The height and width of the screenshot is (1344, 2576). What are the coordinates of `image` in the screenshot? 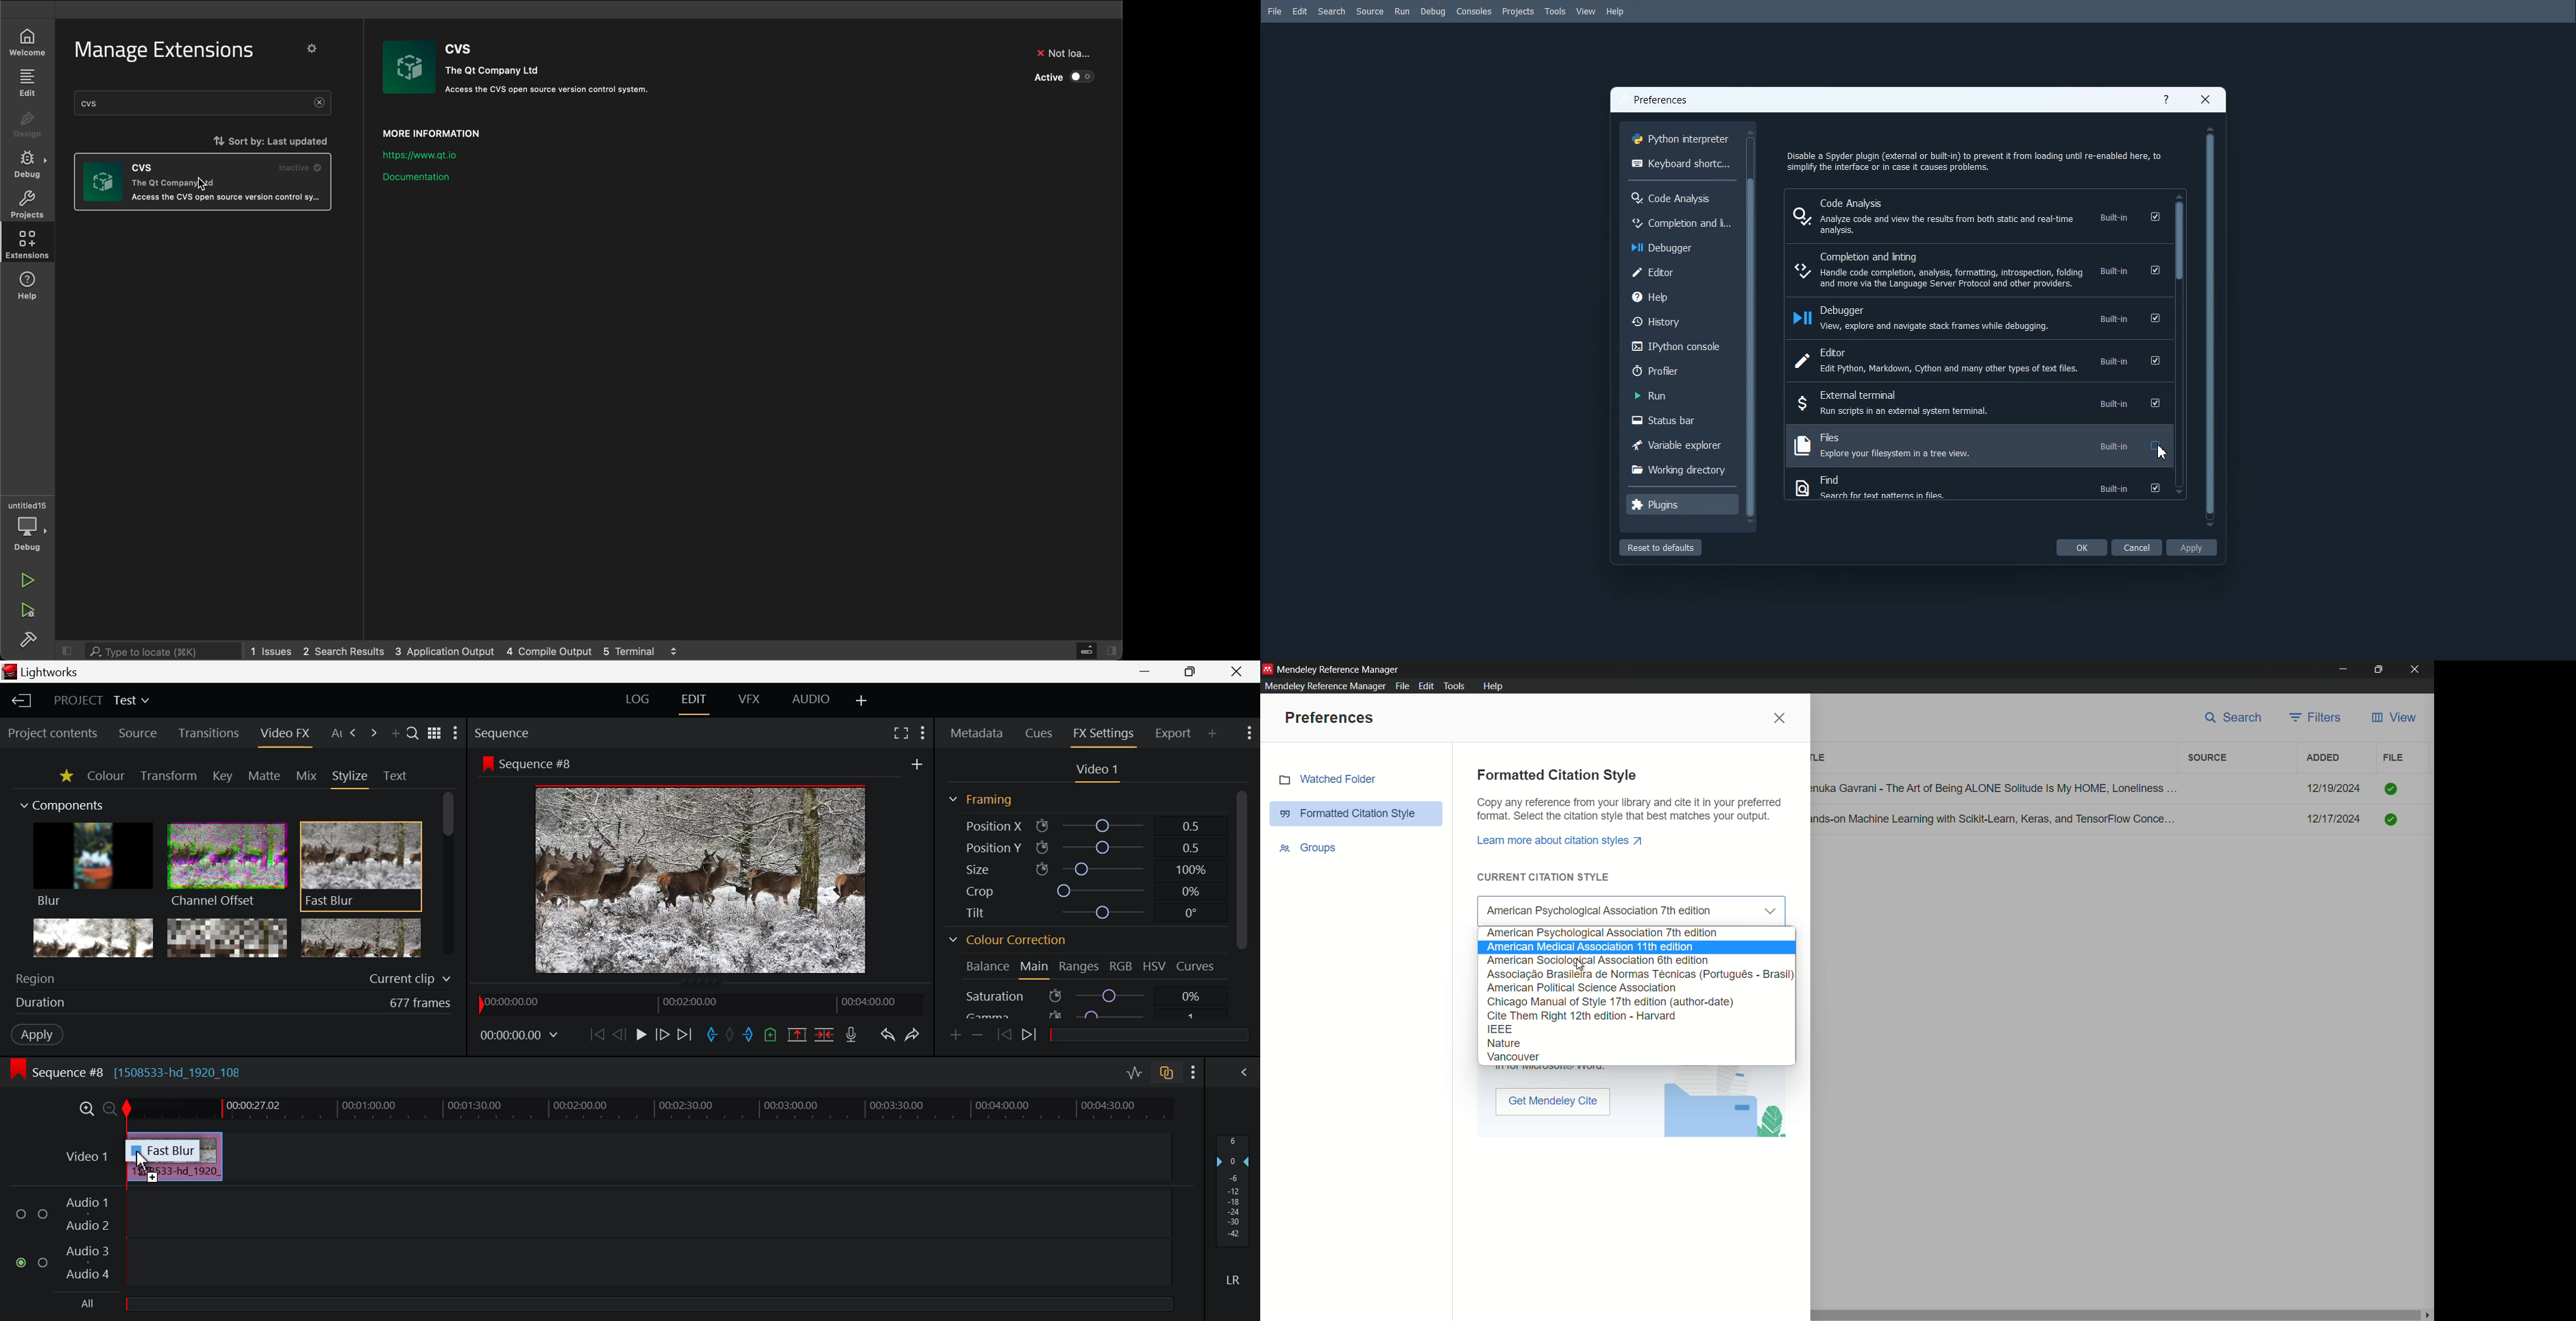 It's located at (103, 182).